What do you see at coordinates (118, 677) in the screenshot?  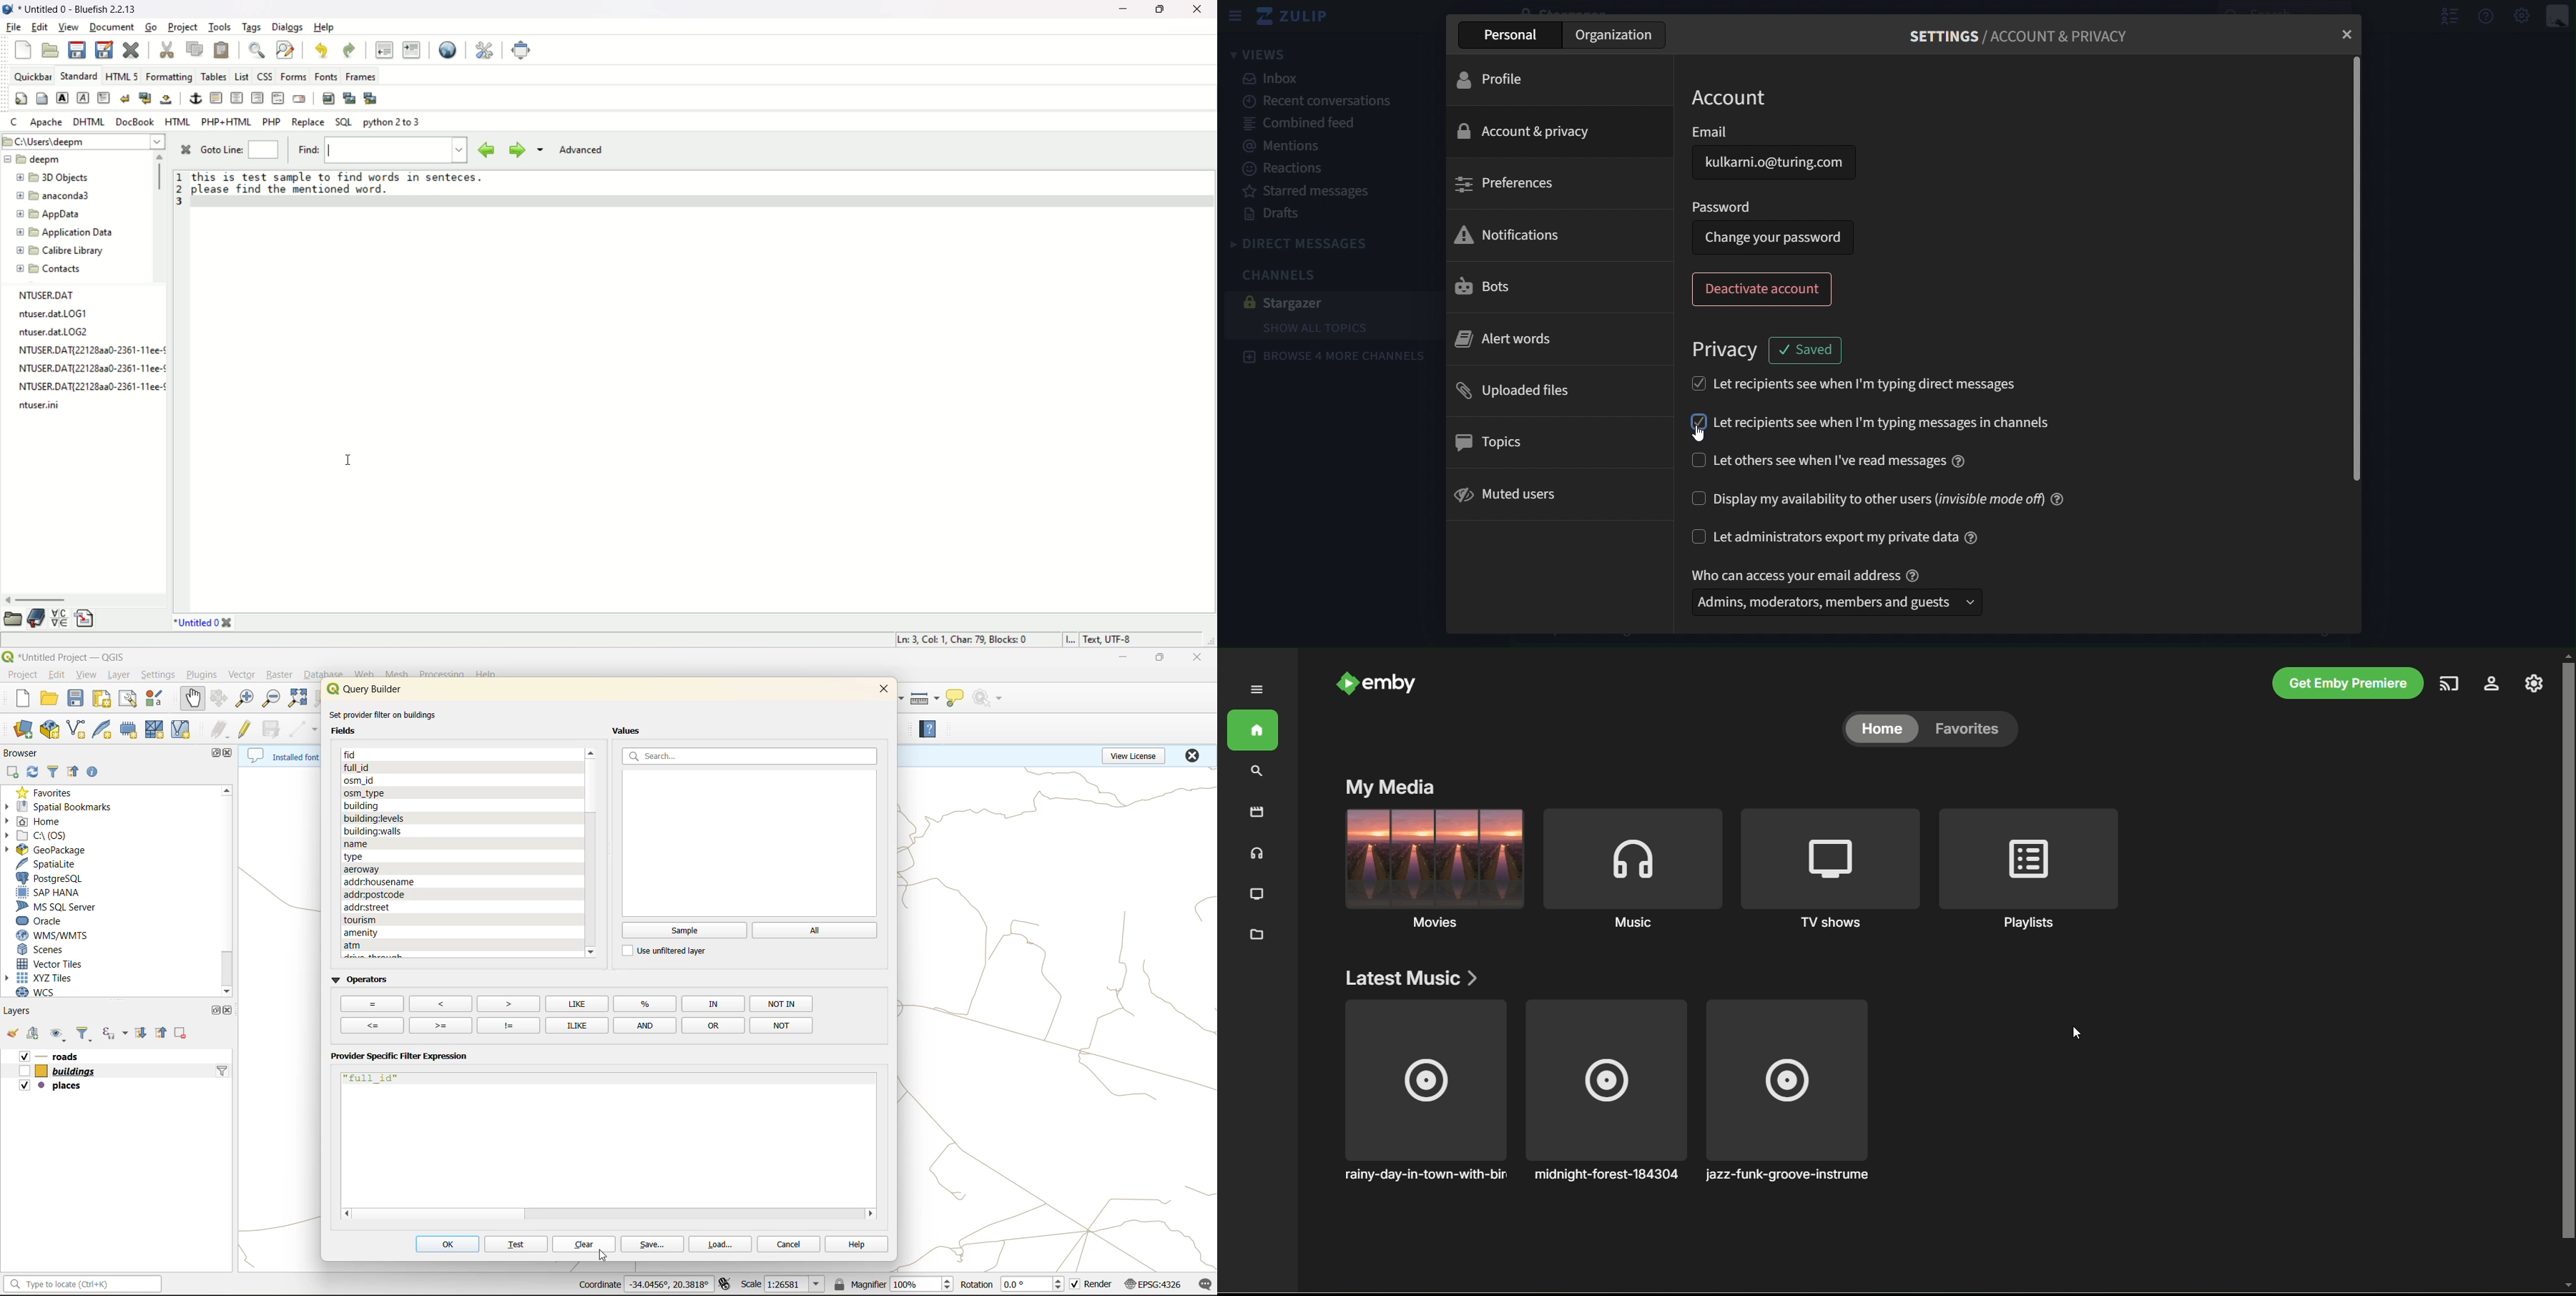 I see `layer` at bounding box center [118, 677].